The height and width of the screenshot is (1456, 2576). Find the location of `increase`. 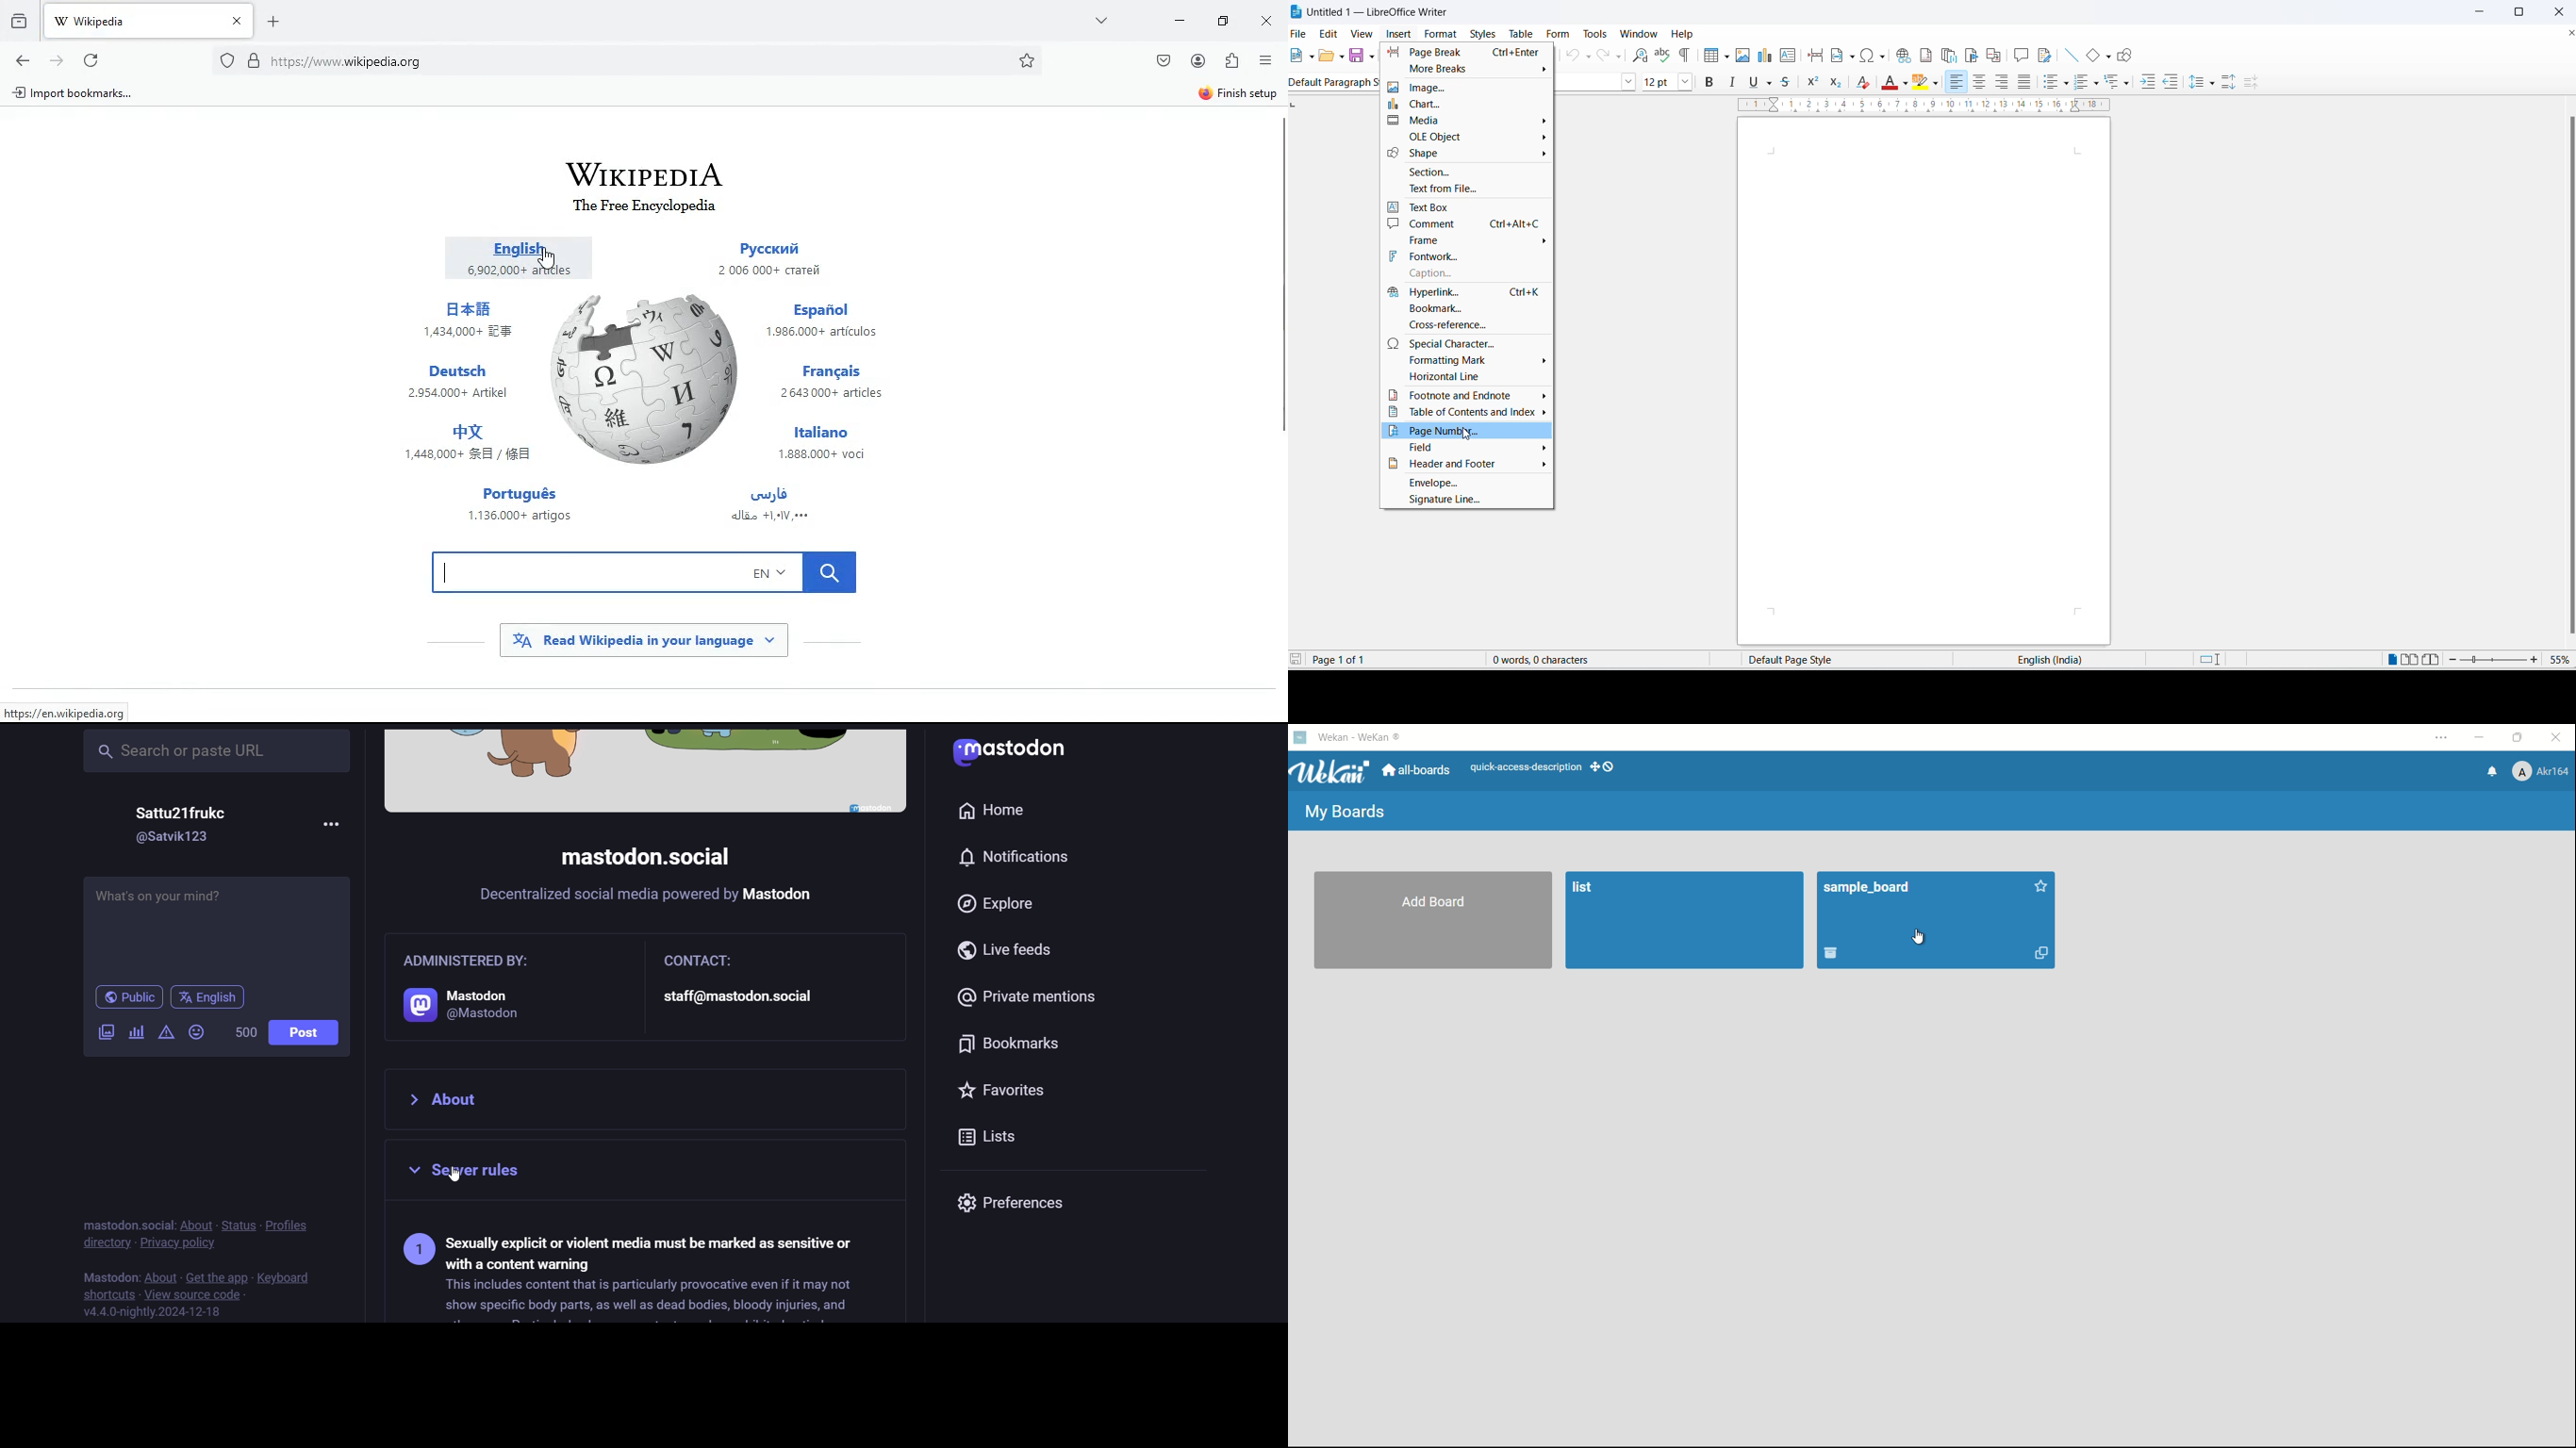

increase is located at coordinates (2534, 660).